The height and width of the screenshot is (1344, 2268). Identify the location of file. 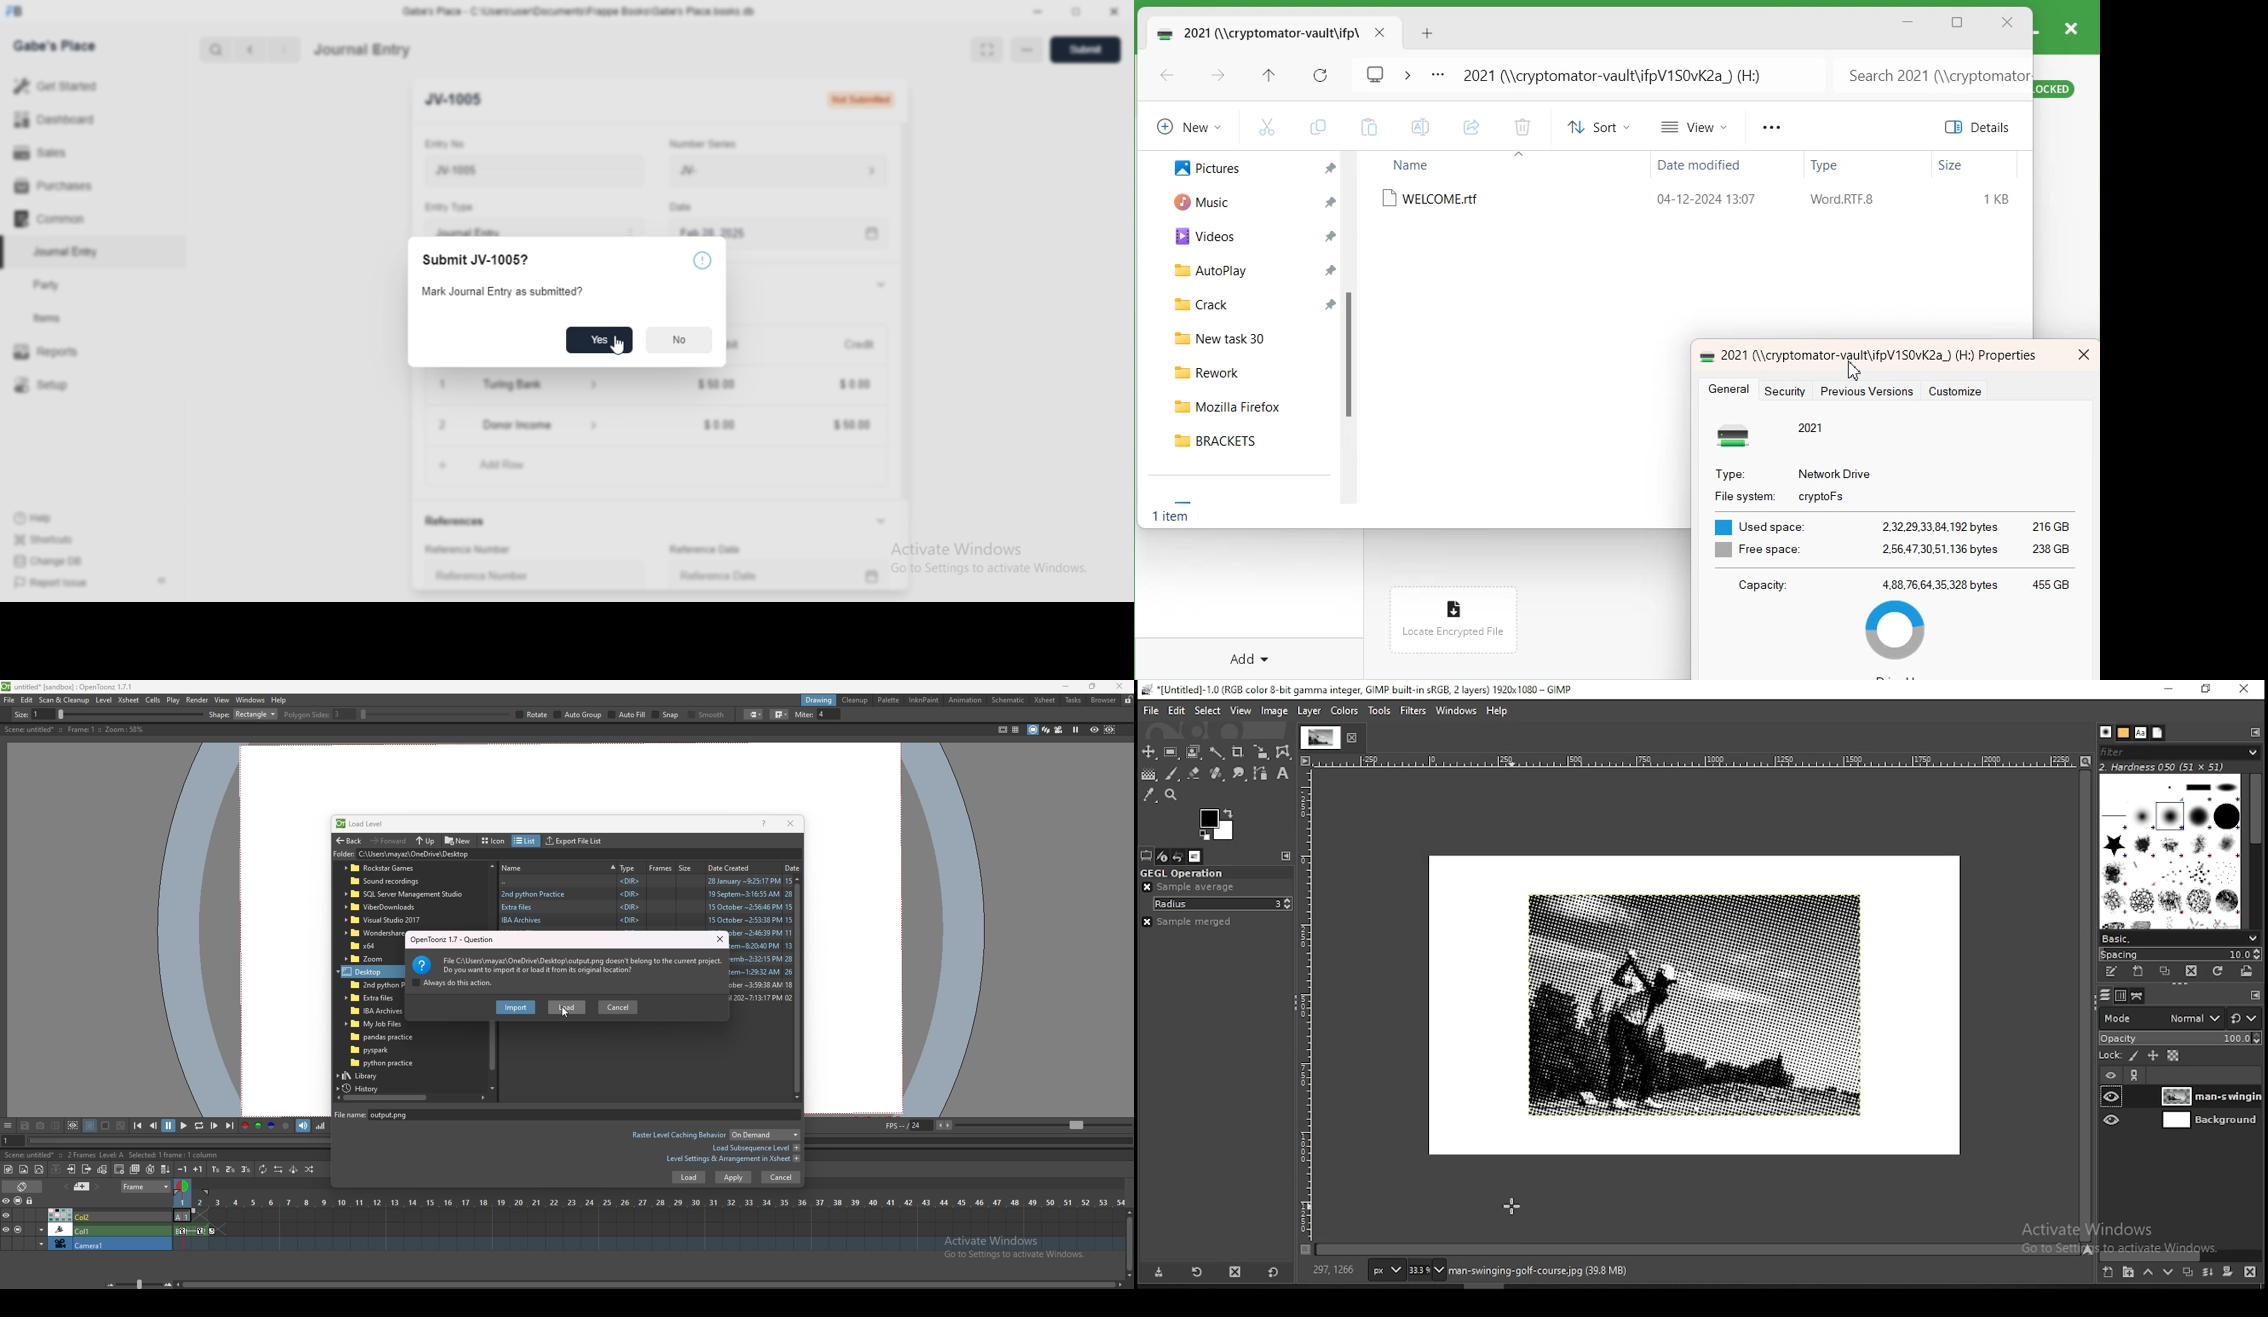
(9, 699).